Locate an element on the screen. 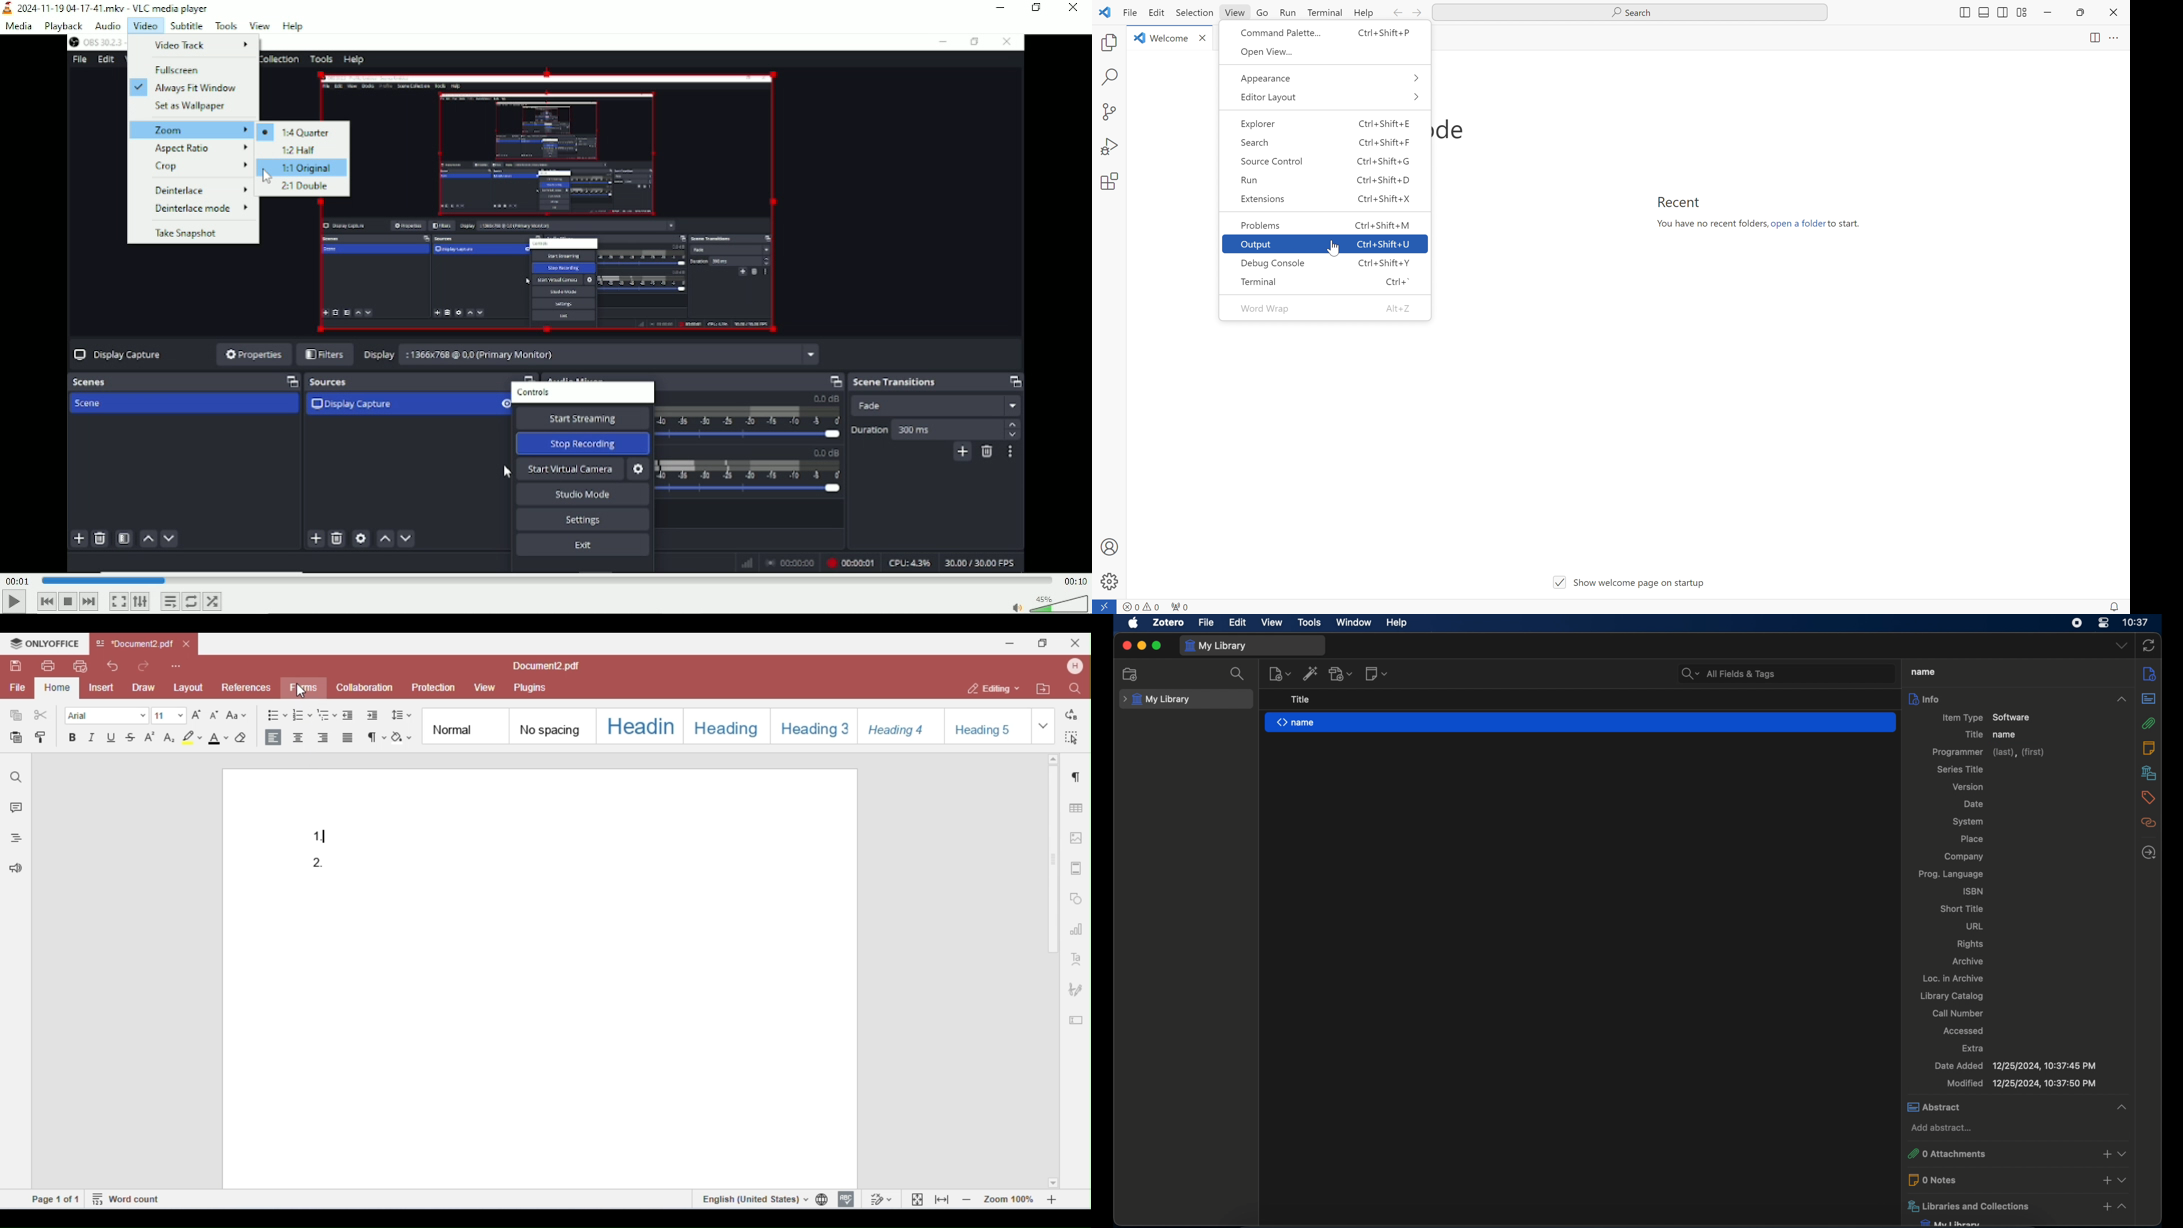 The image size is (2184, 1232). settings is located at coordinates (1111, 182).